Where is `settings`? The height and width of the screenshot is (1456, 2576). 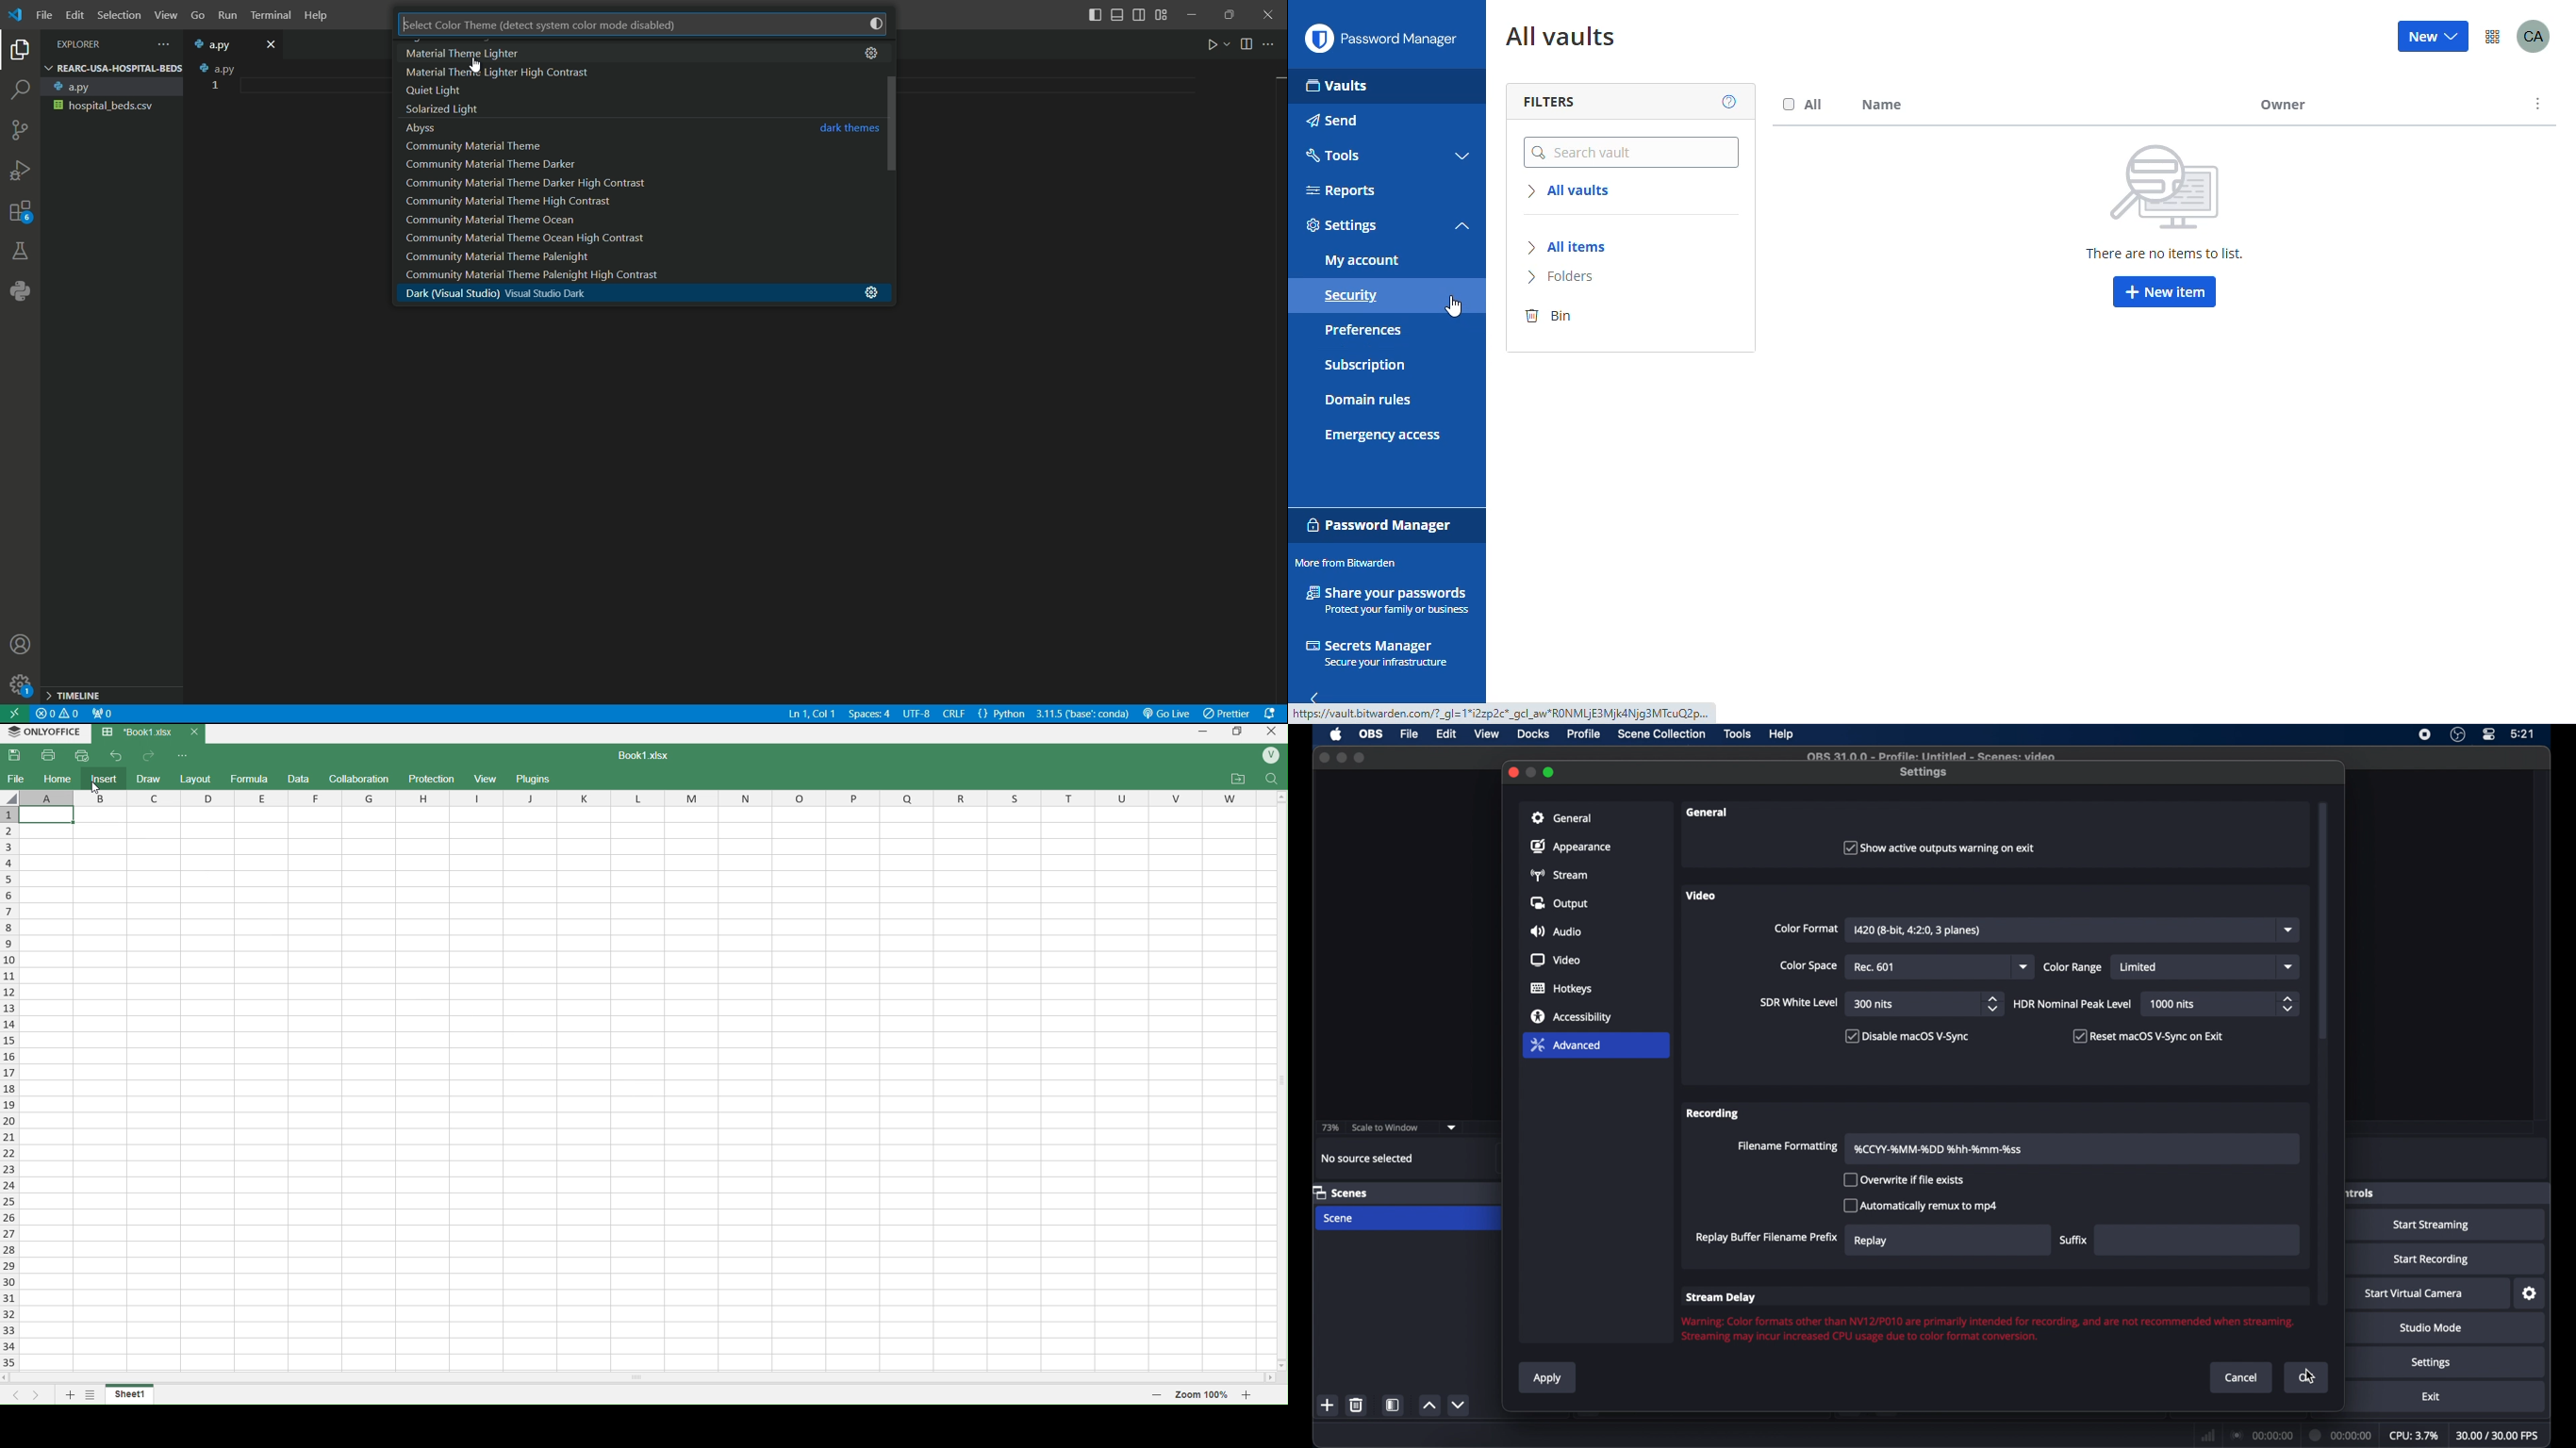 settings is located at coordinates (873, 52).